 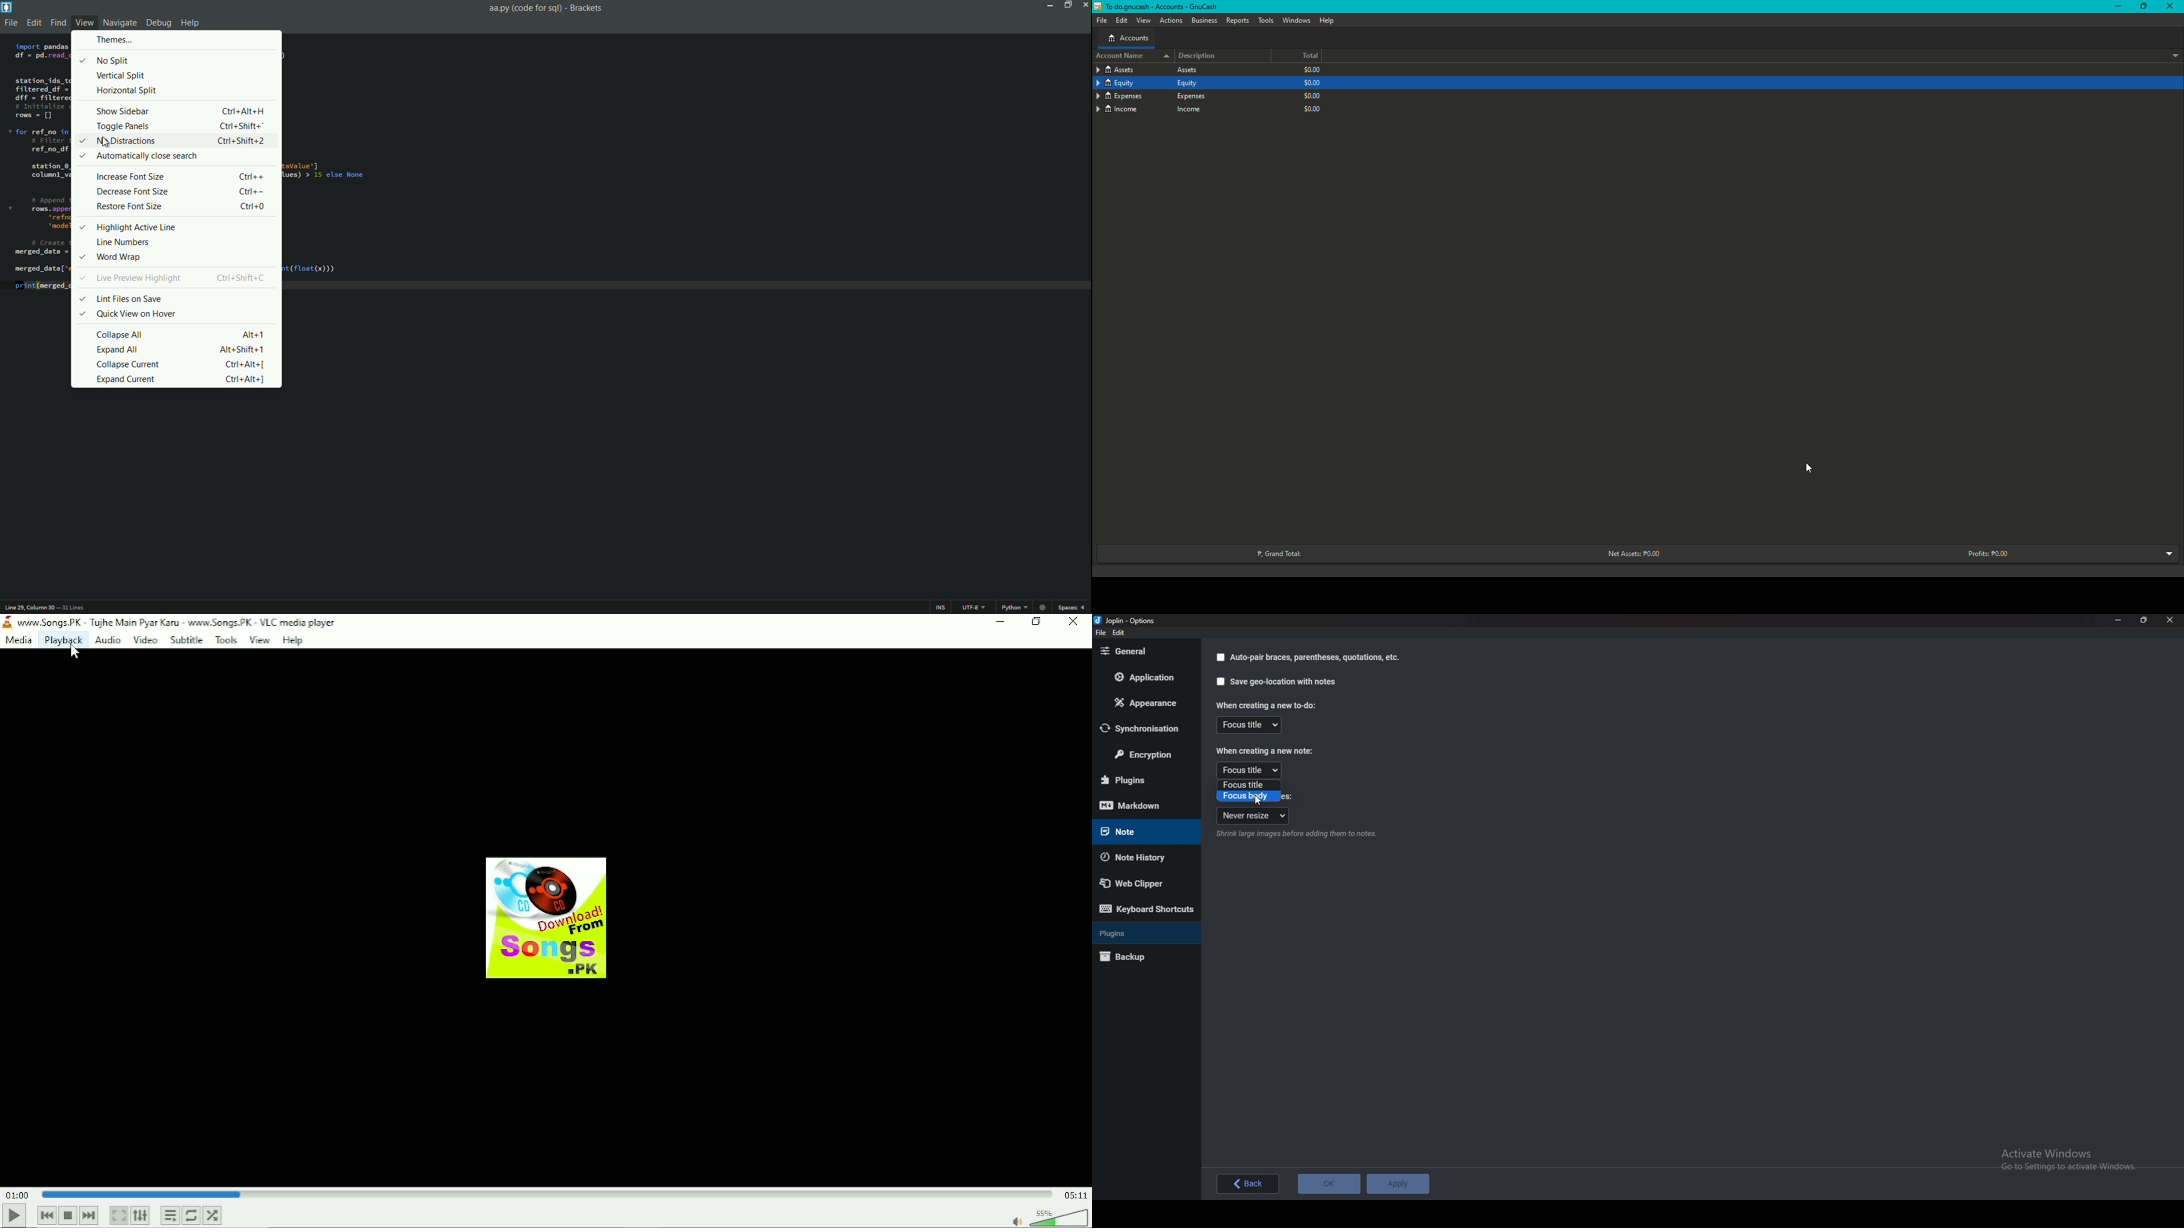 What do you see at coordinates (1141, 831) in the screenshot?
I see `note` at bounding box center [1141, 831].